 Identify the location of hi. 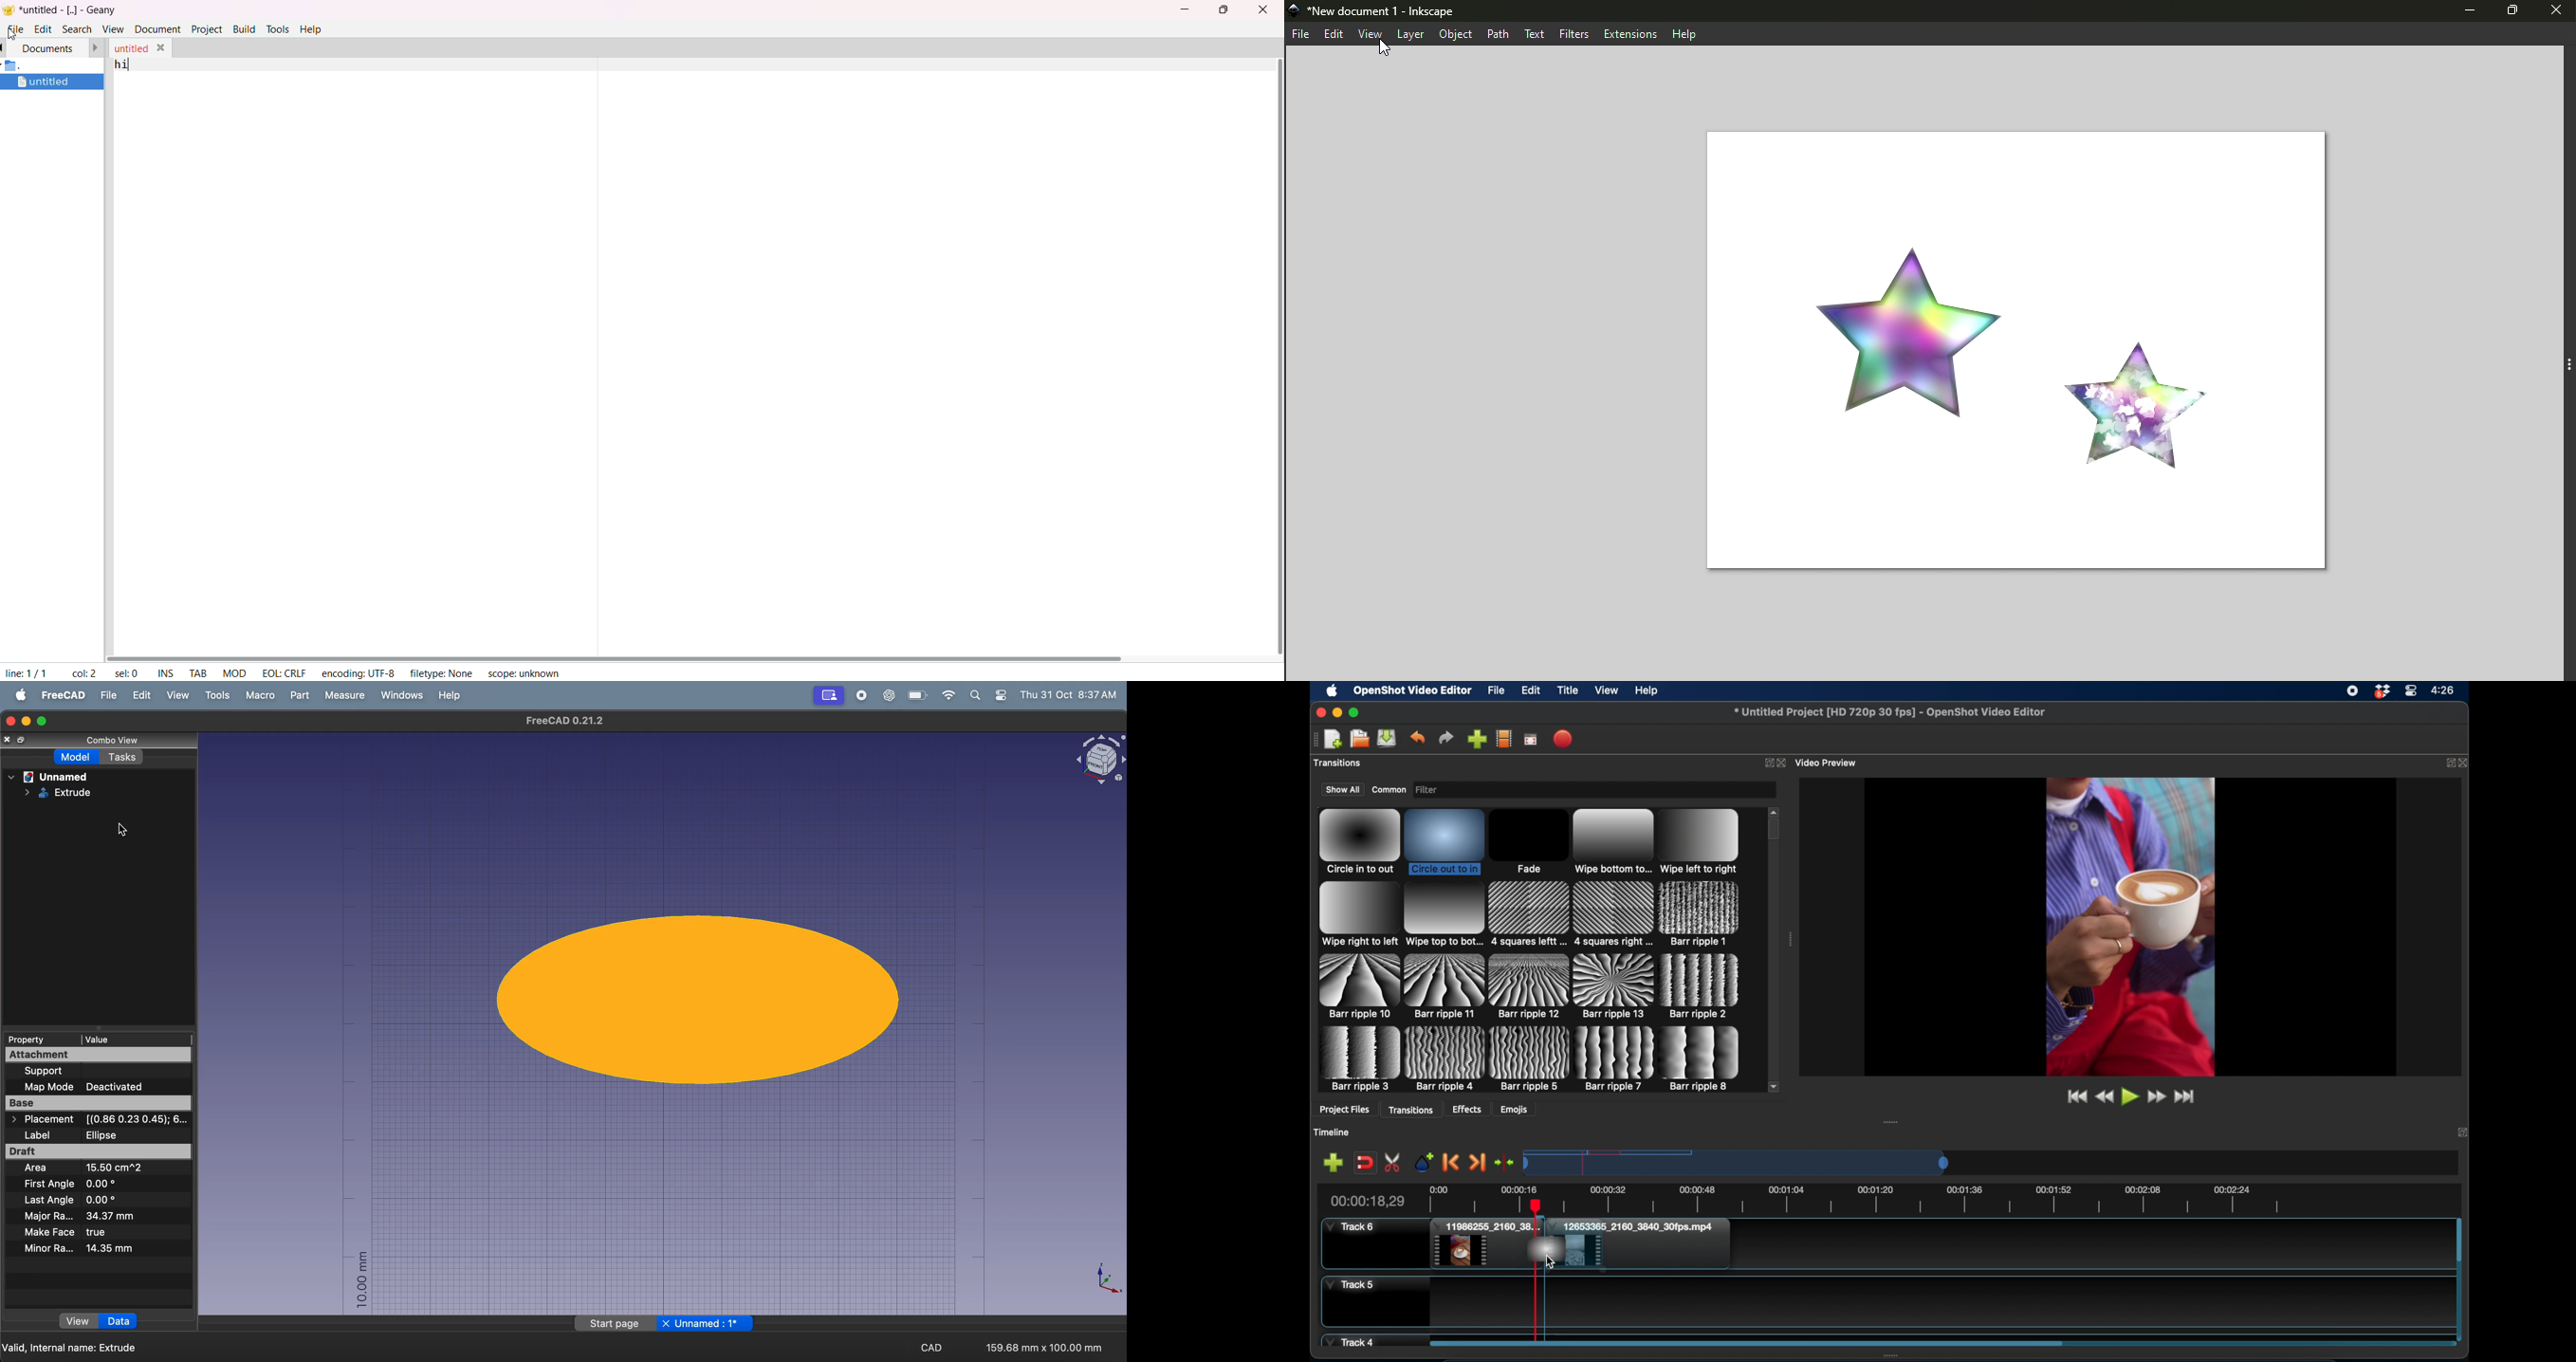
(121, 64).